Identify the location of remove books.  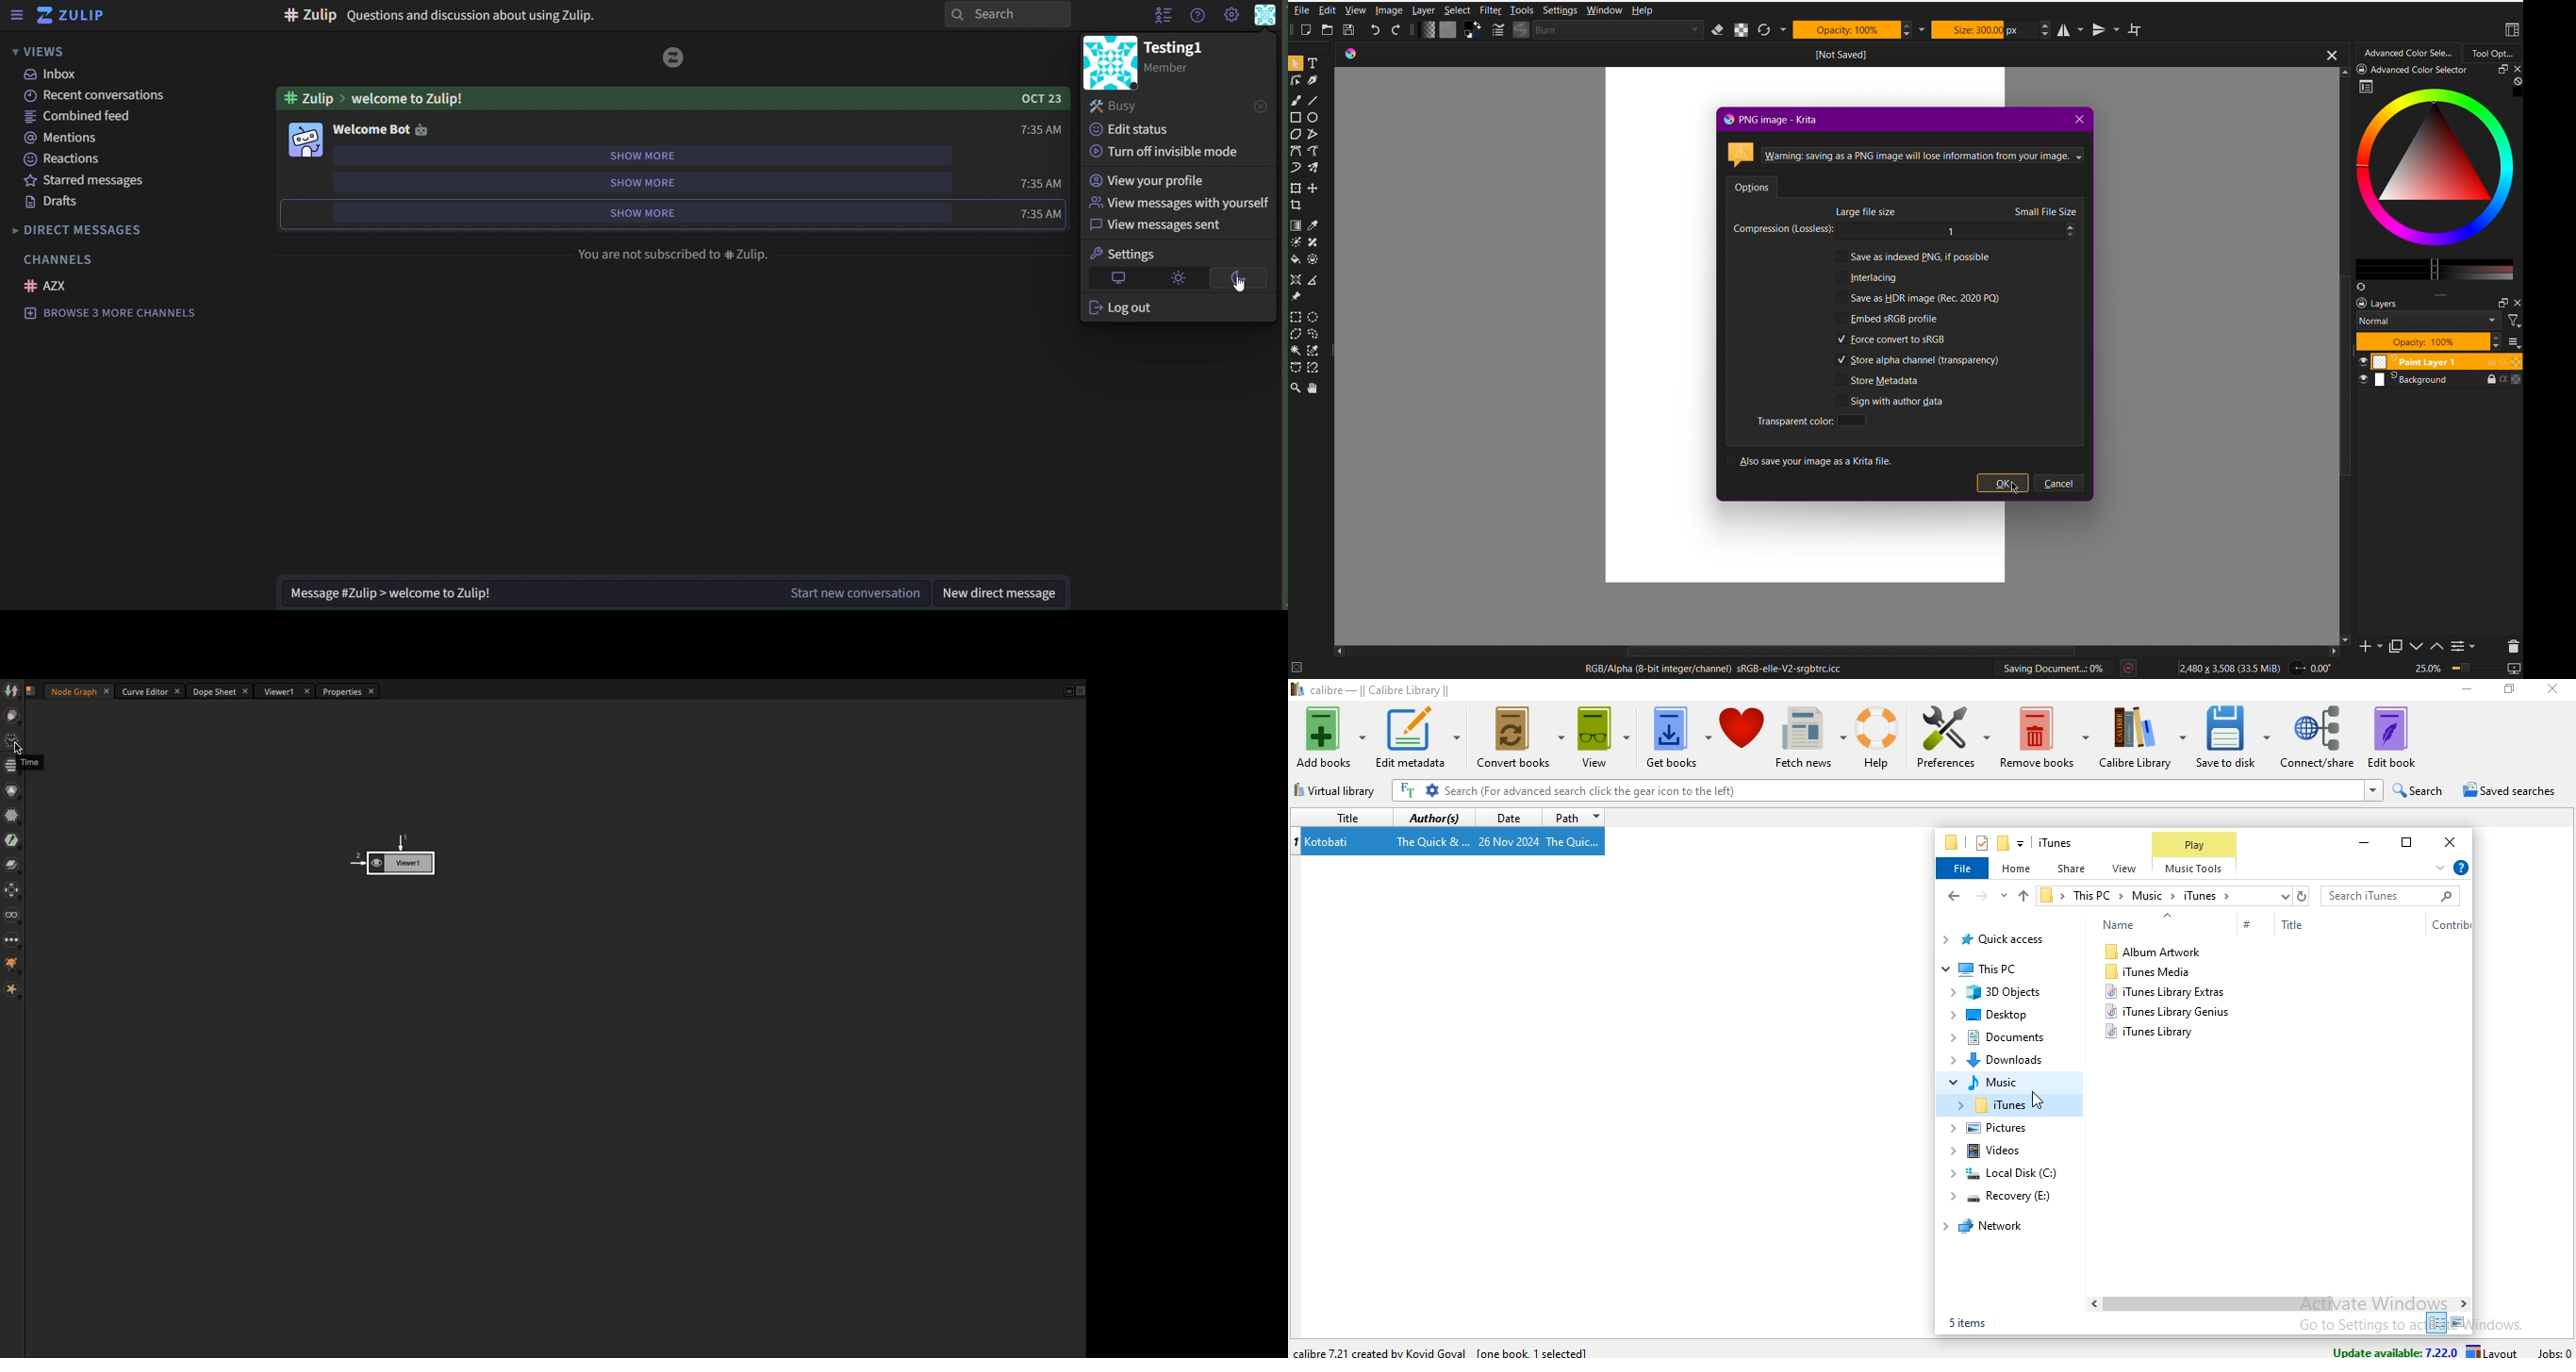
(2044, 736).